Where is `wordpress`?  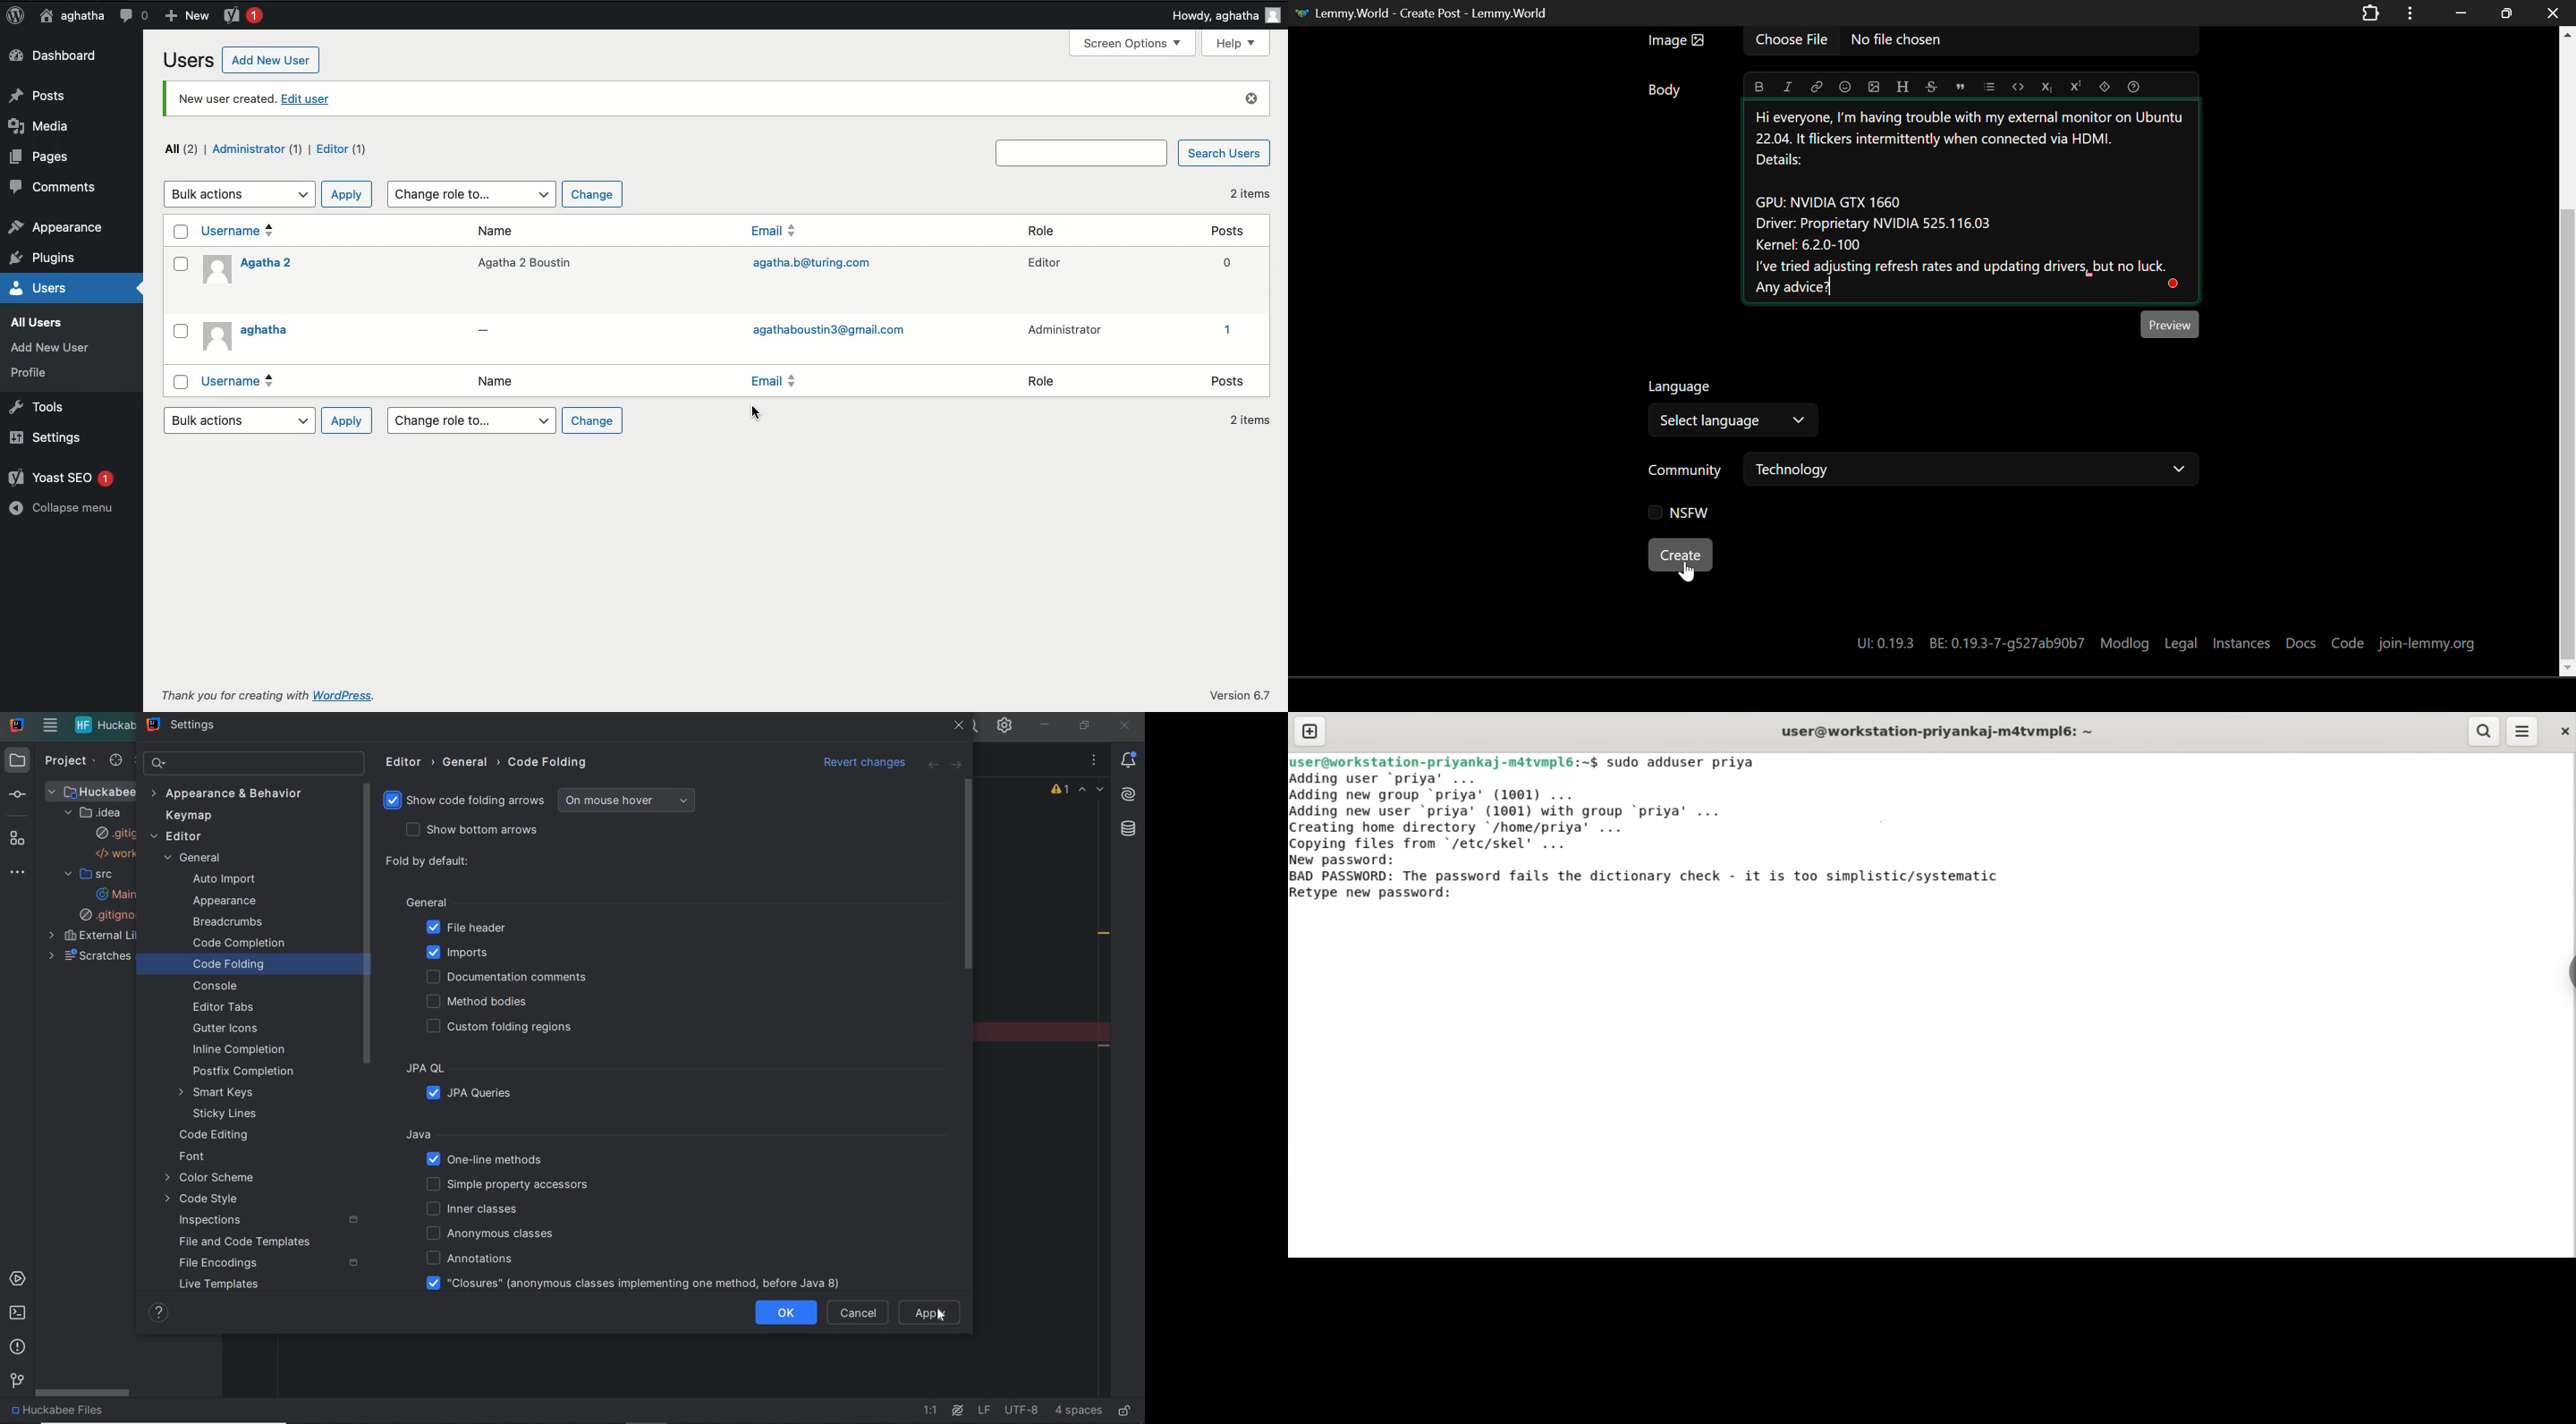
wordpress is located at coordinates (354, 697).